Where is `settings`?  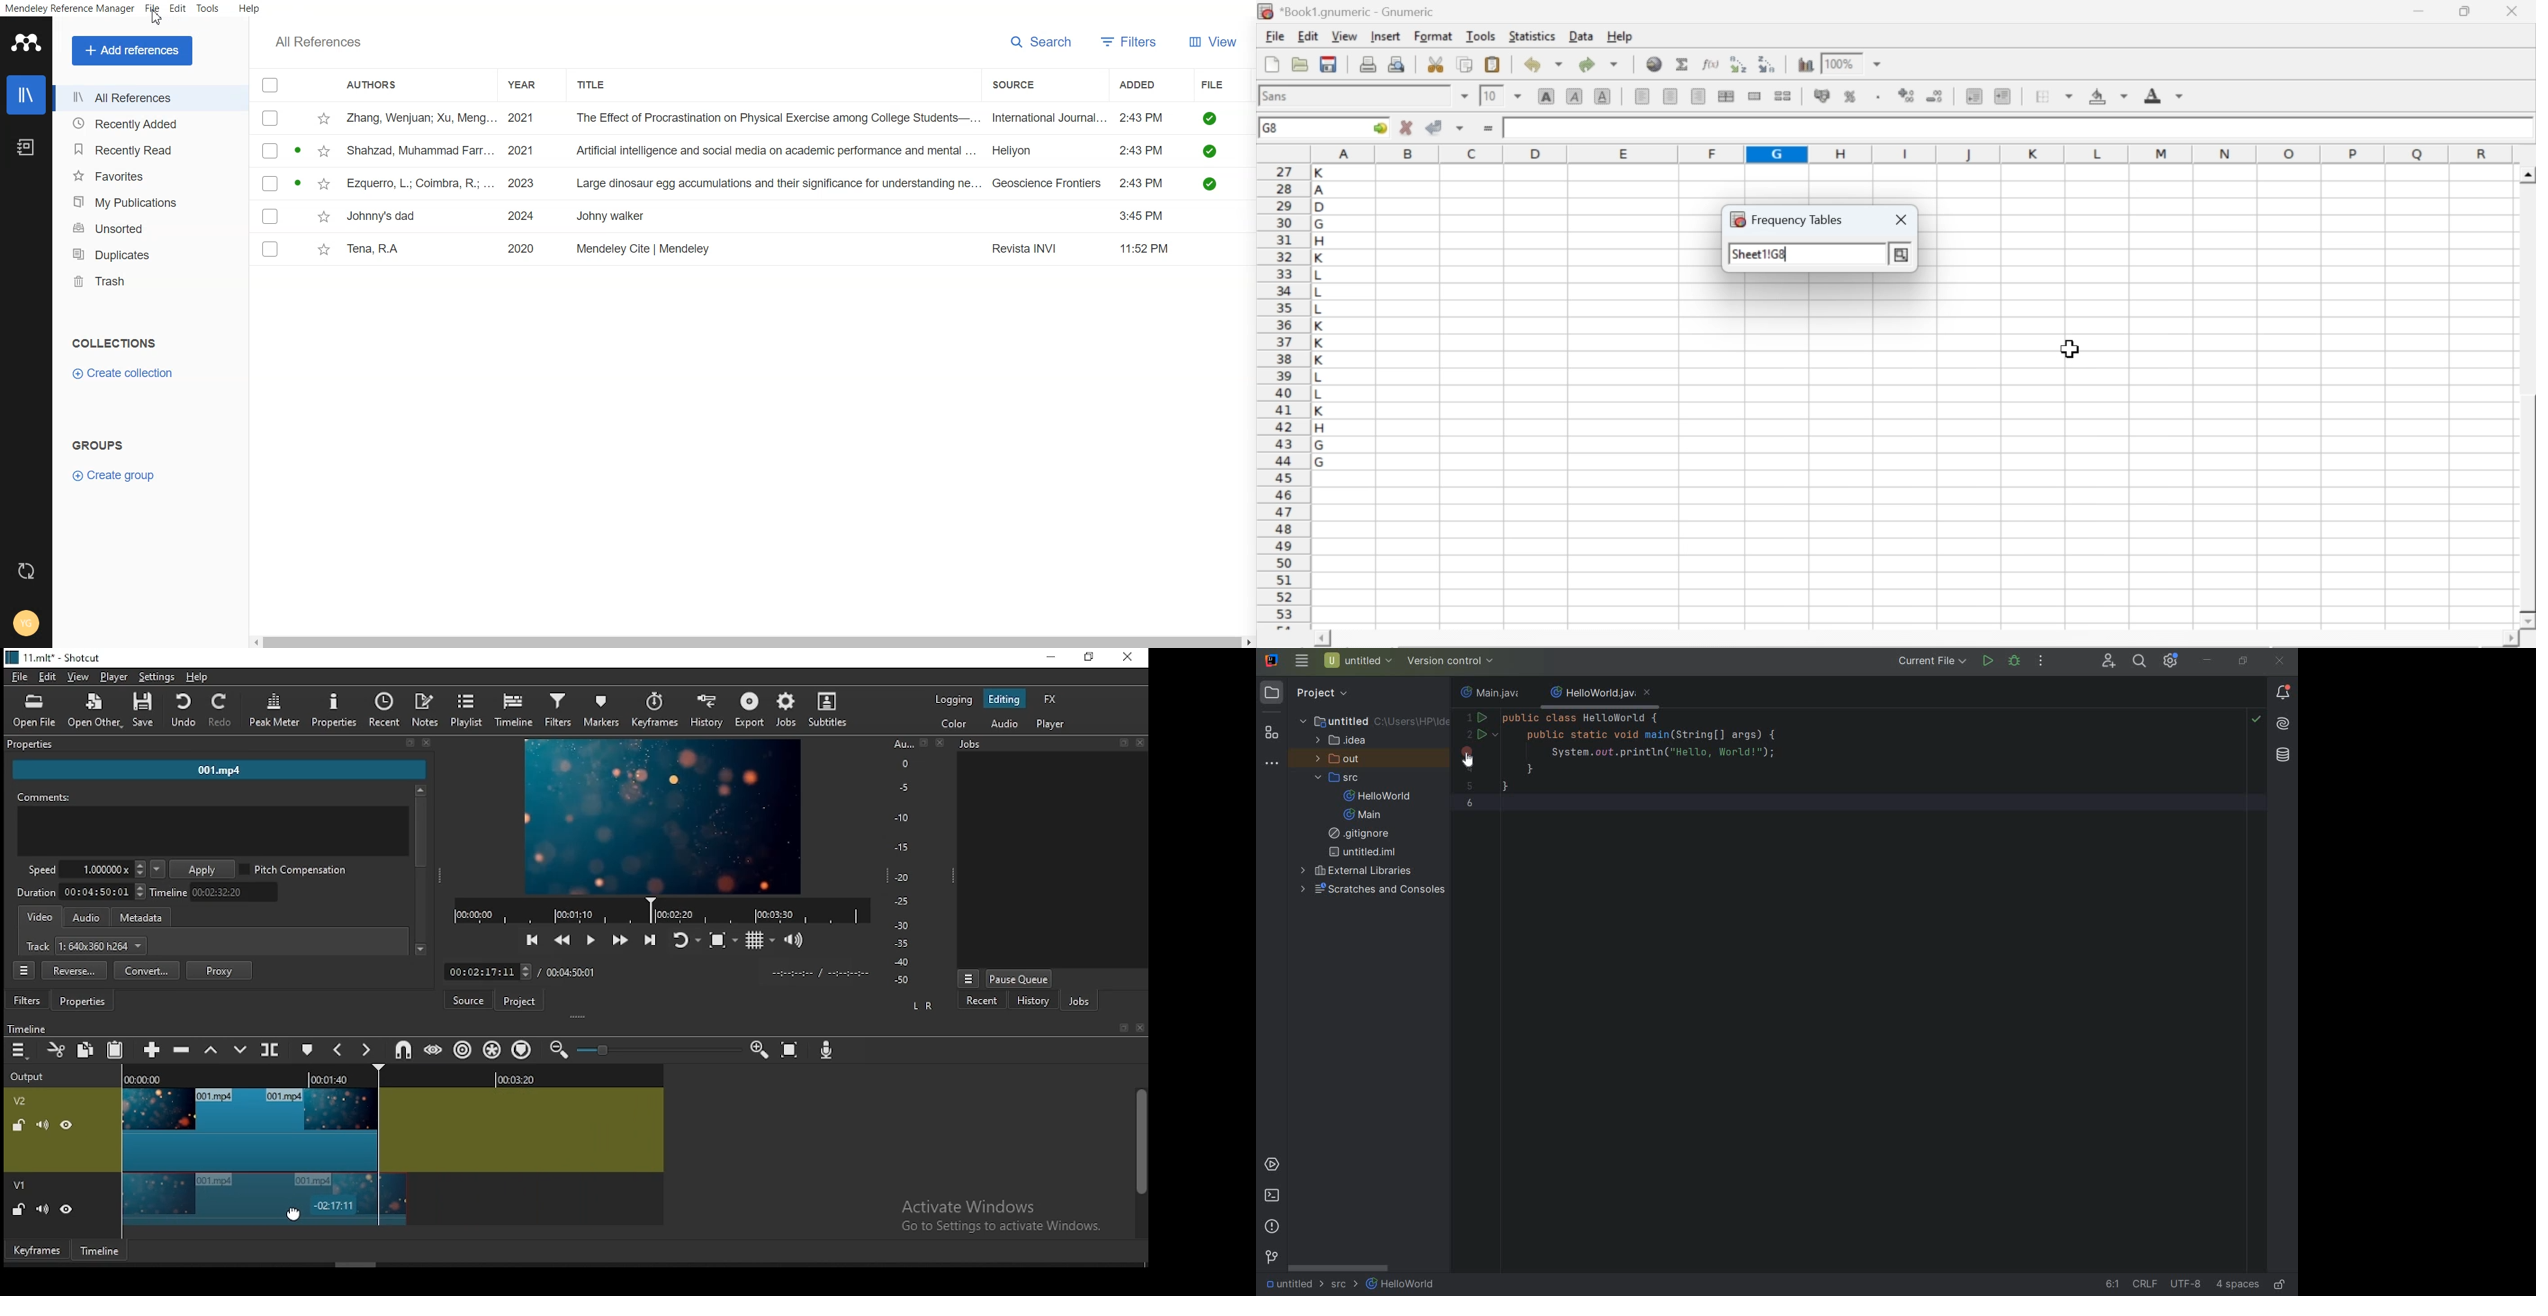 settings is located at coordinates (157, 676).